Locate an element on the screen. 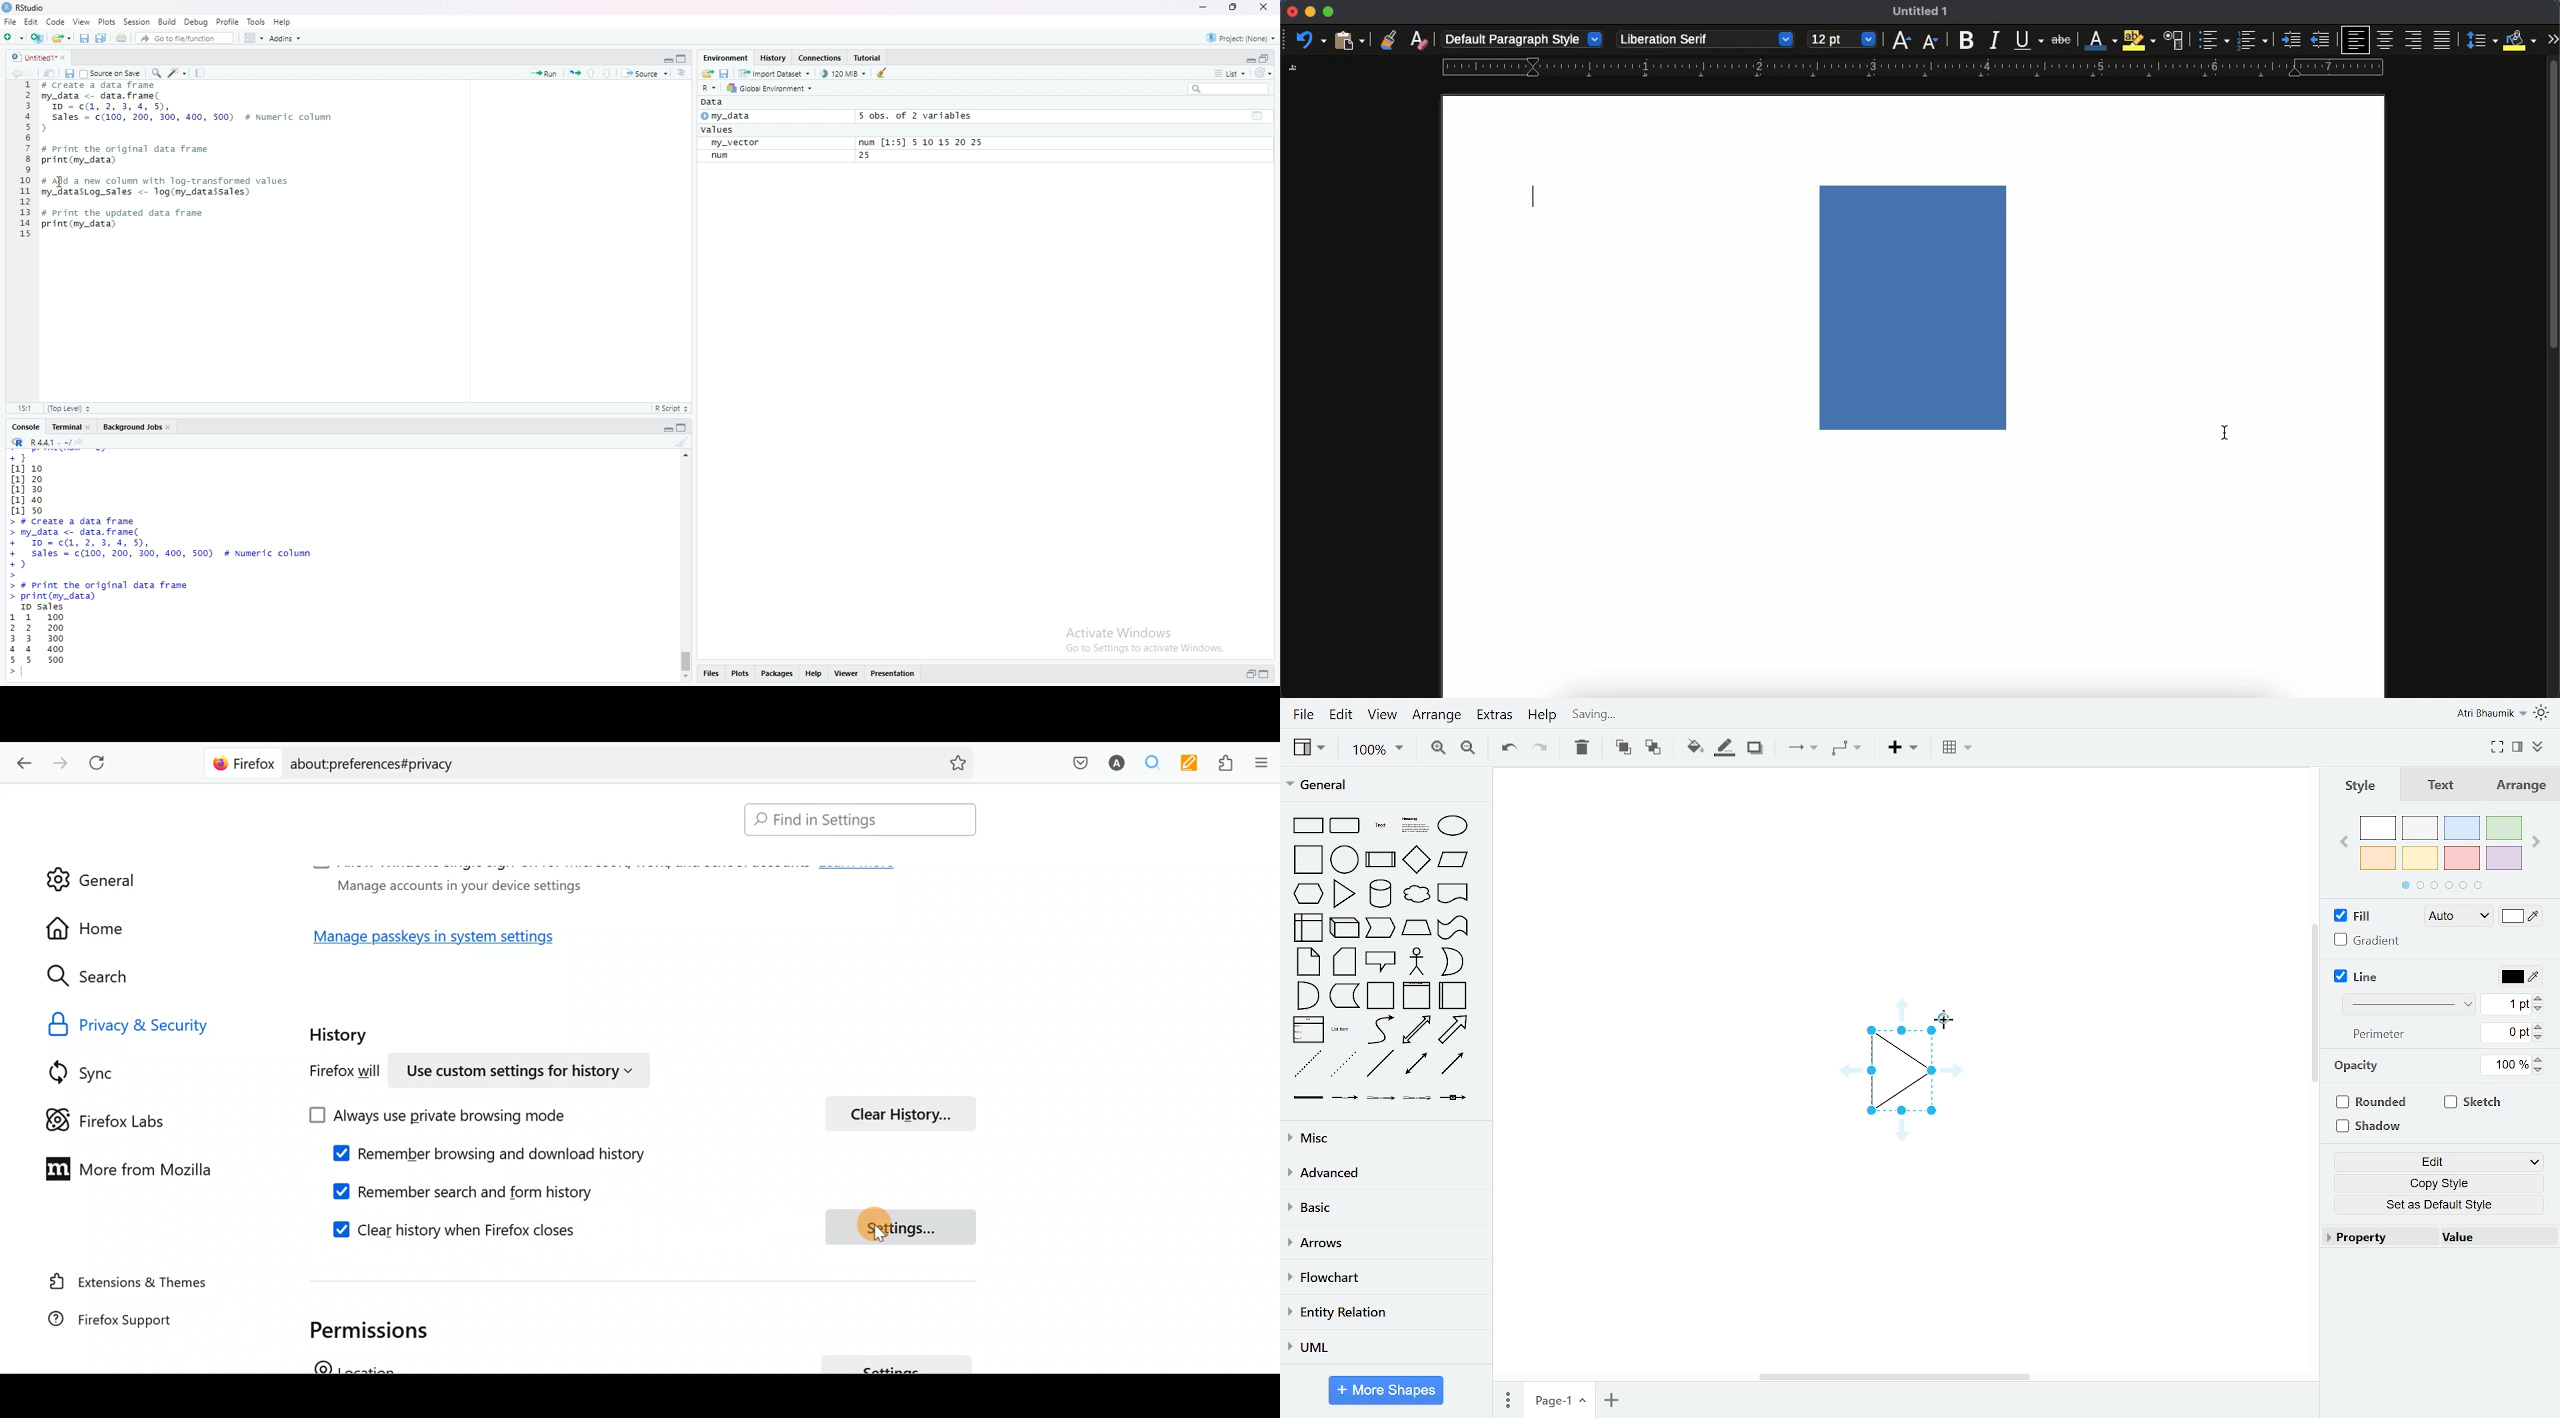 This screenshot has height=1428, width=2576. new file is located at coordinates (13, 37).